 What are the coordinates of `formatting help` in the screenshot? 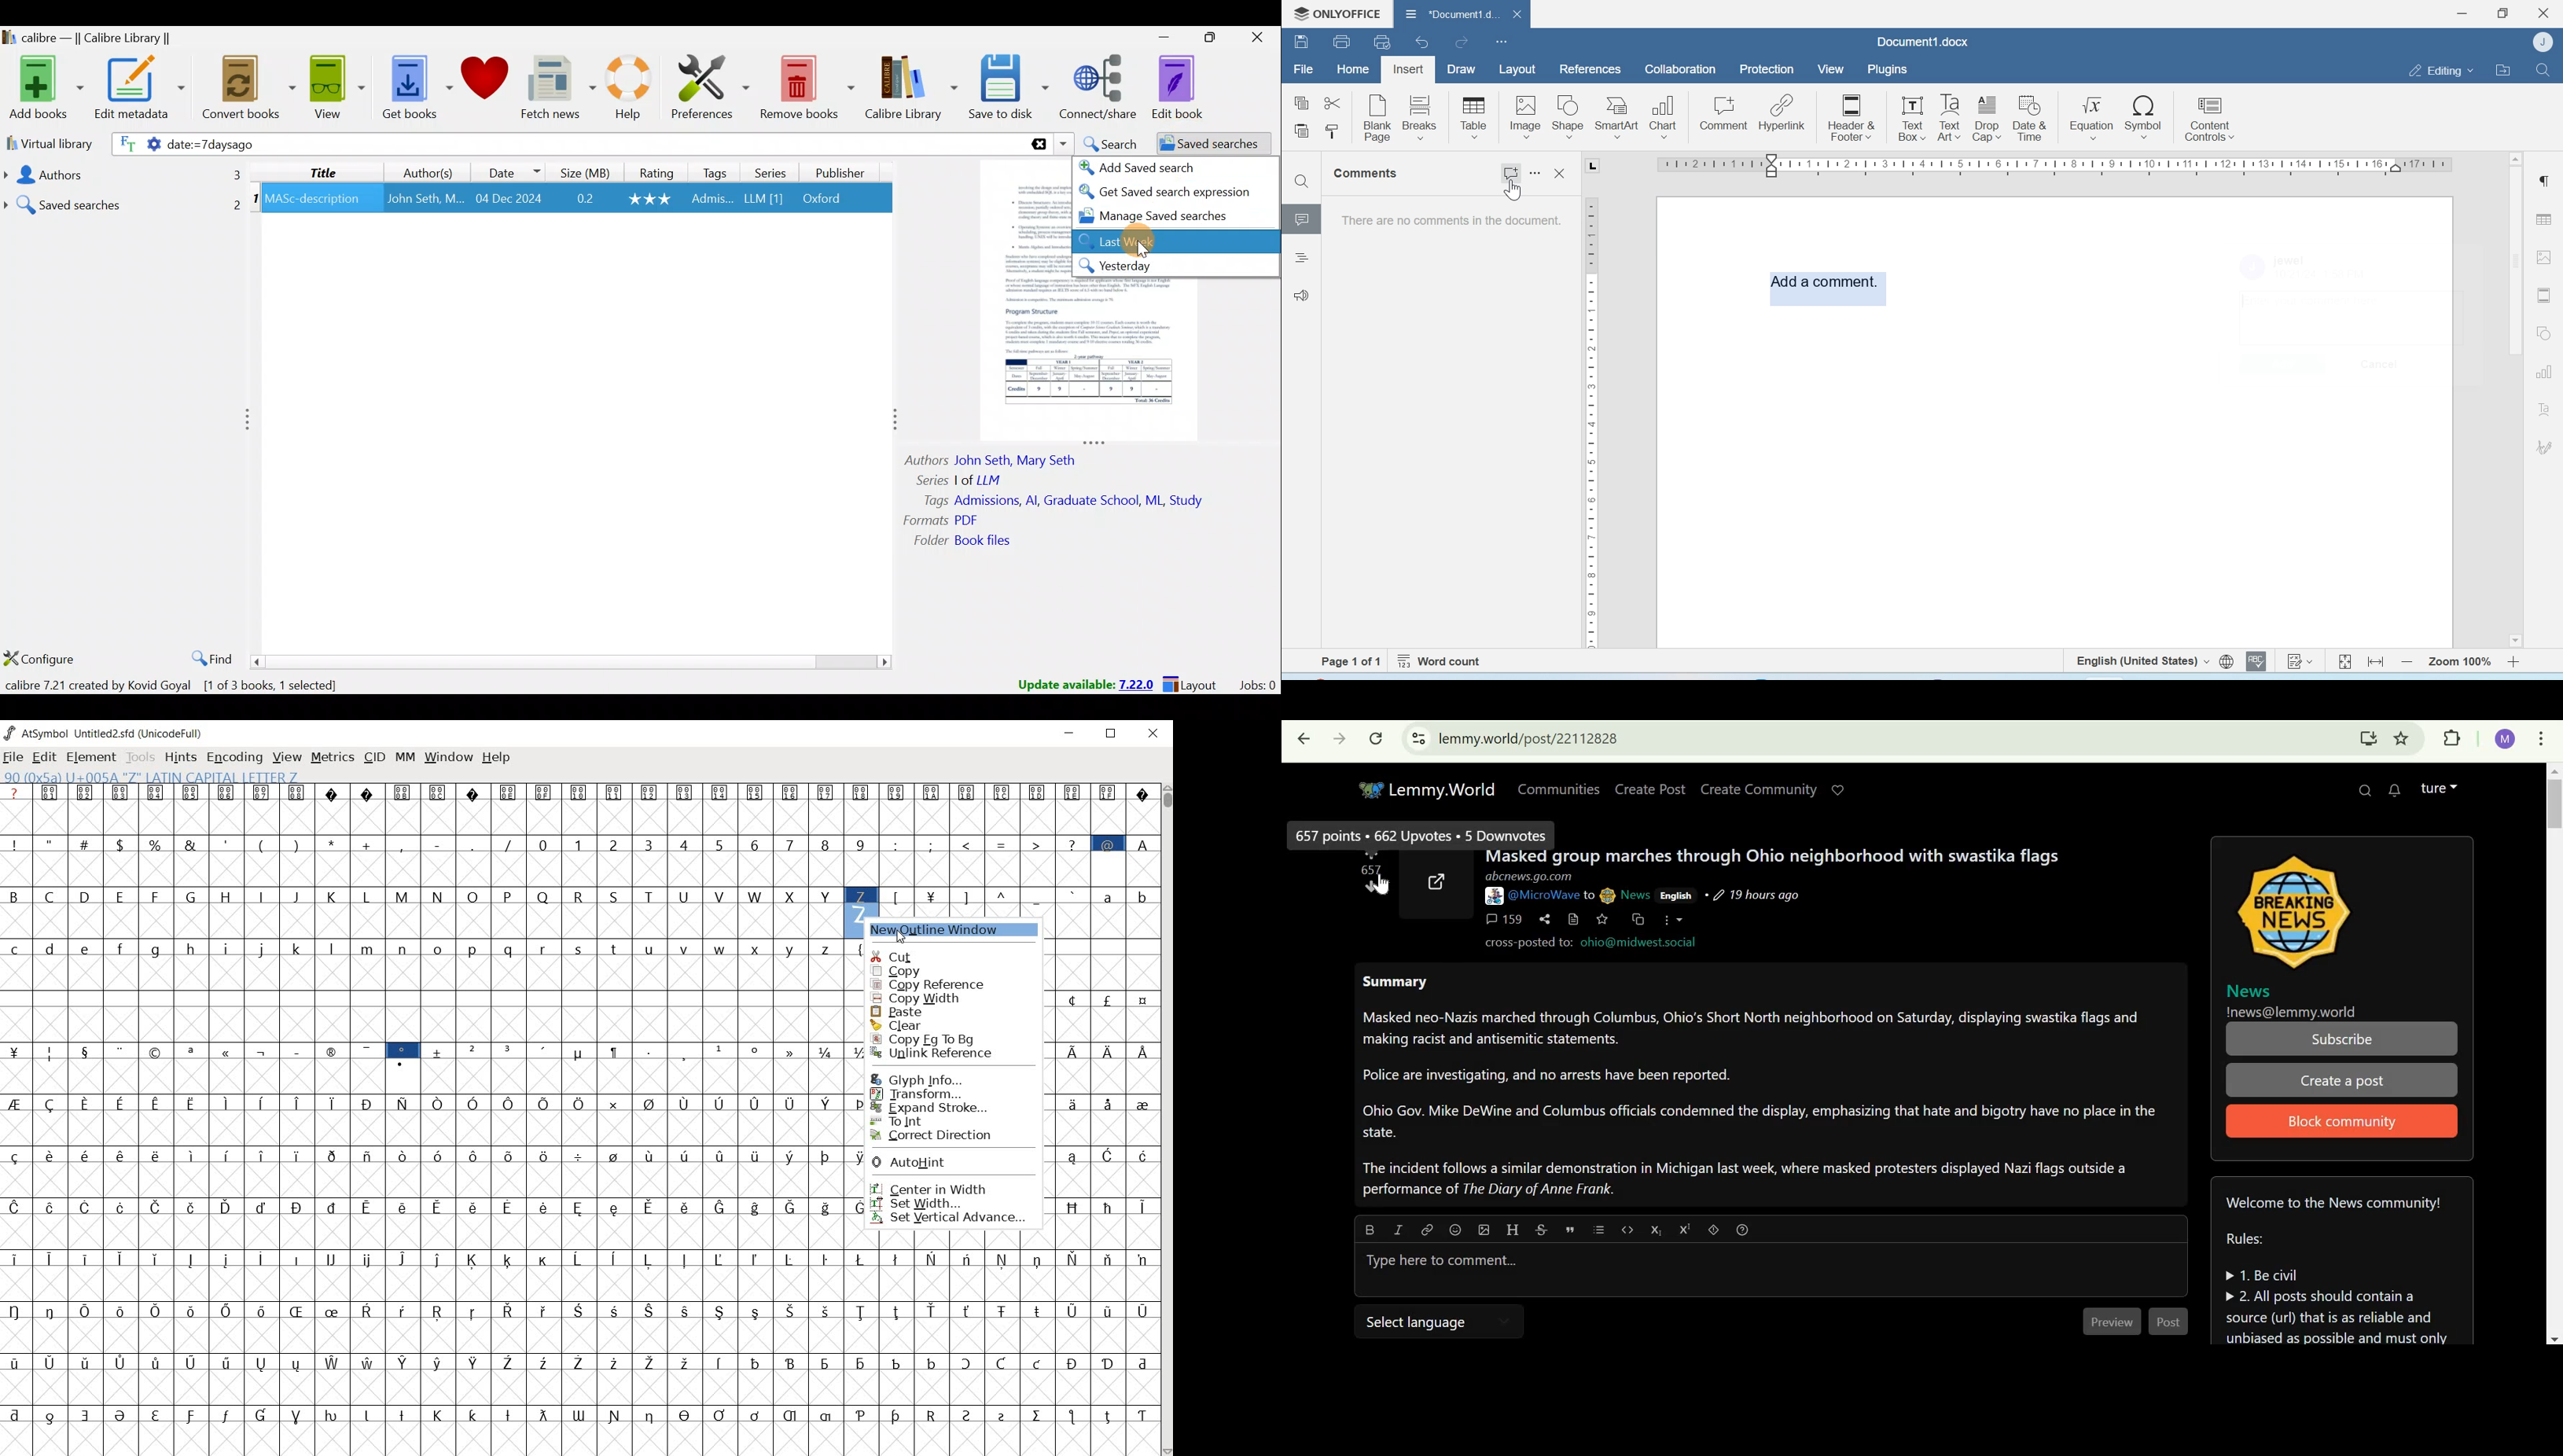 It's located at (1743, 1231).